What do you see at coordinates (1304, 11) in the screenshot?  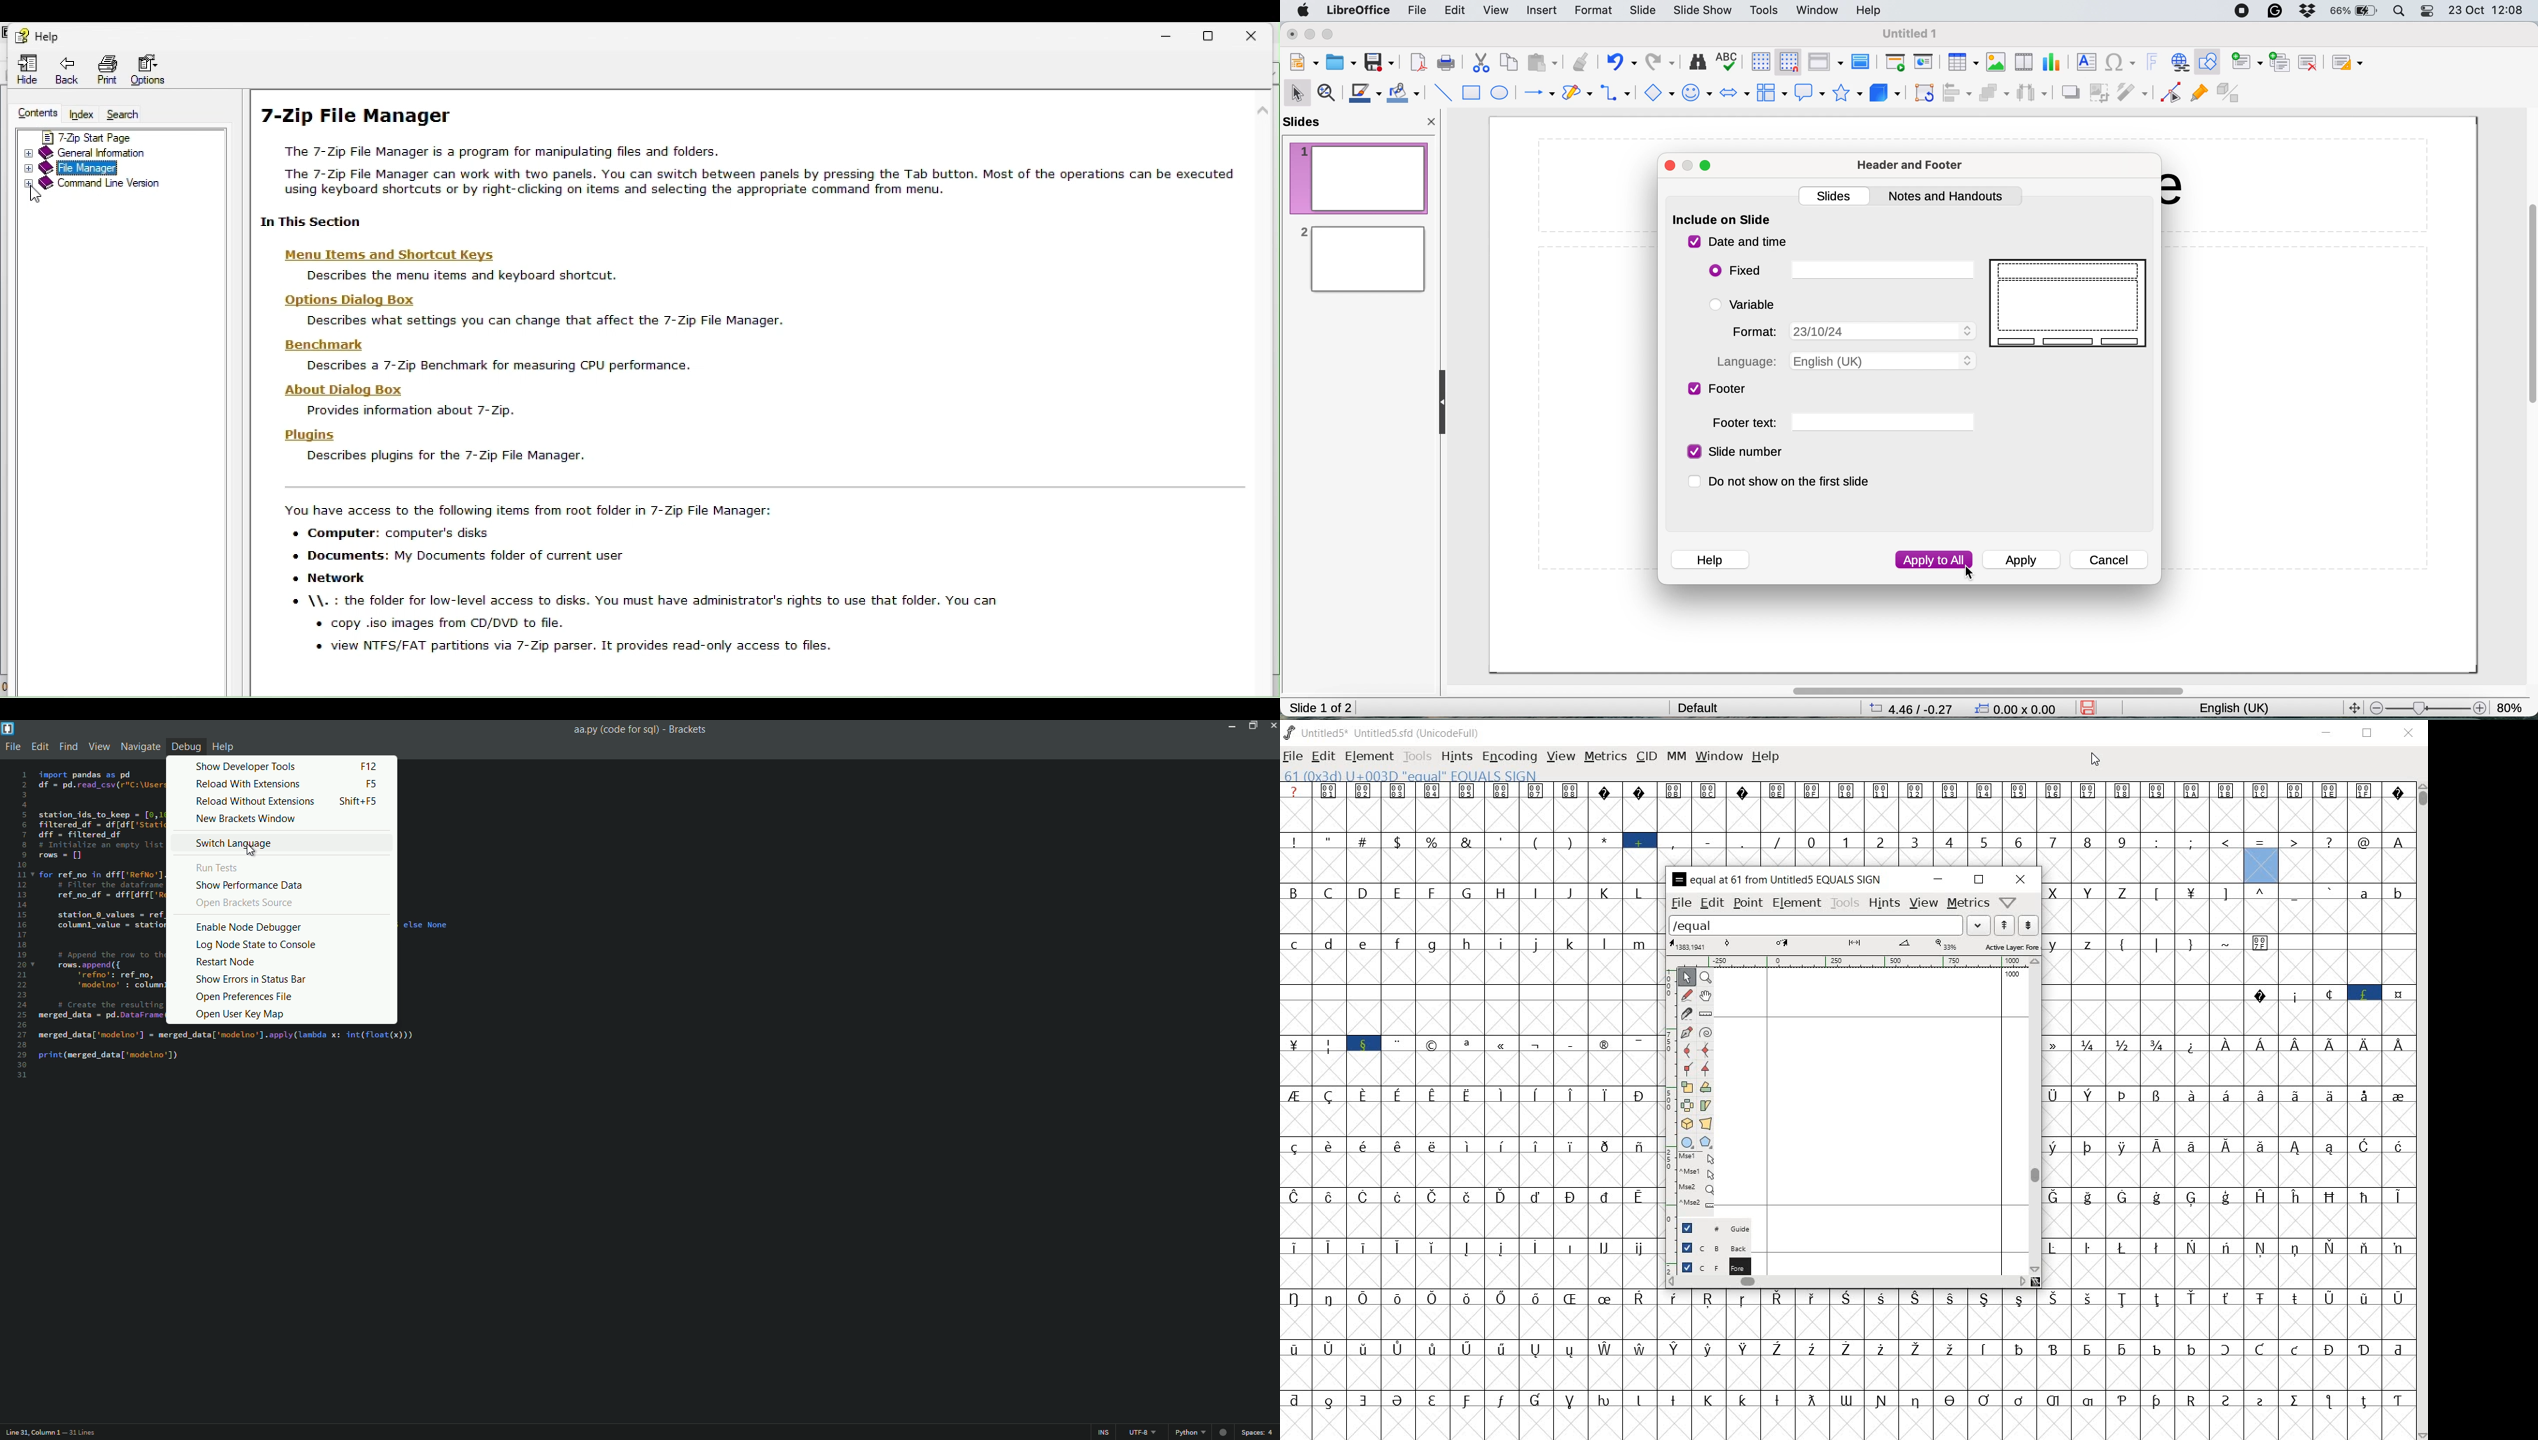 I see `system logo` at bounding box center [1304, 11].